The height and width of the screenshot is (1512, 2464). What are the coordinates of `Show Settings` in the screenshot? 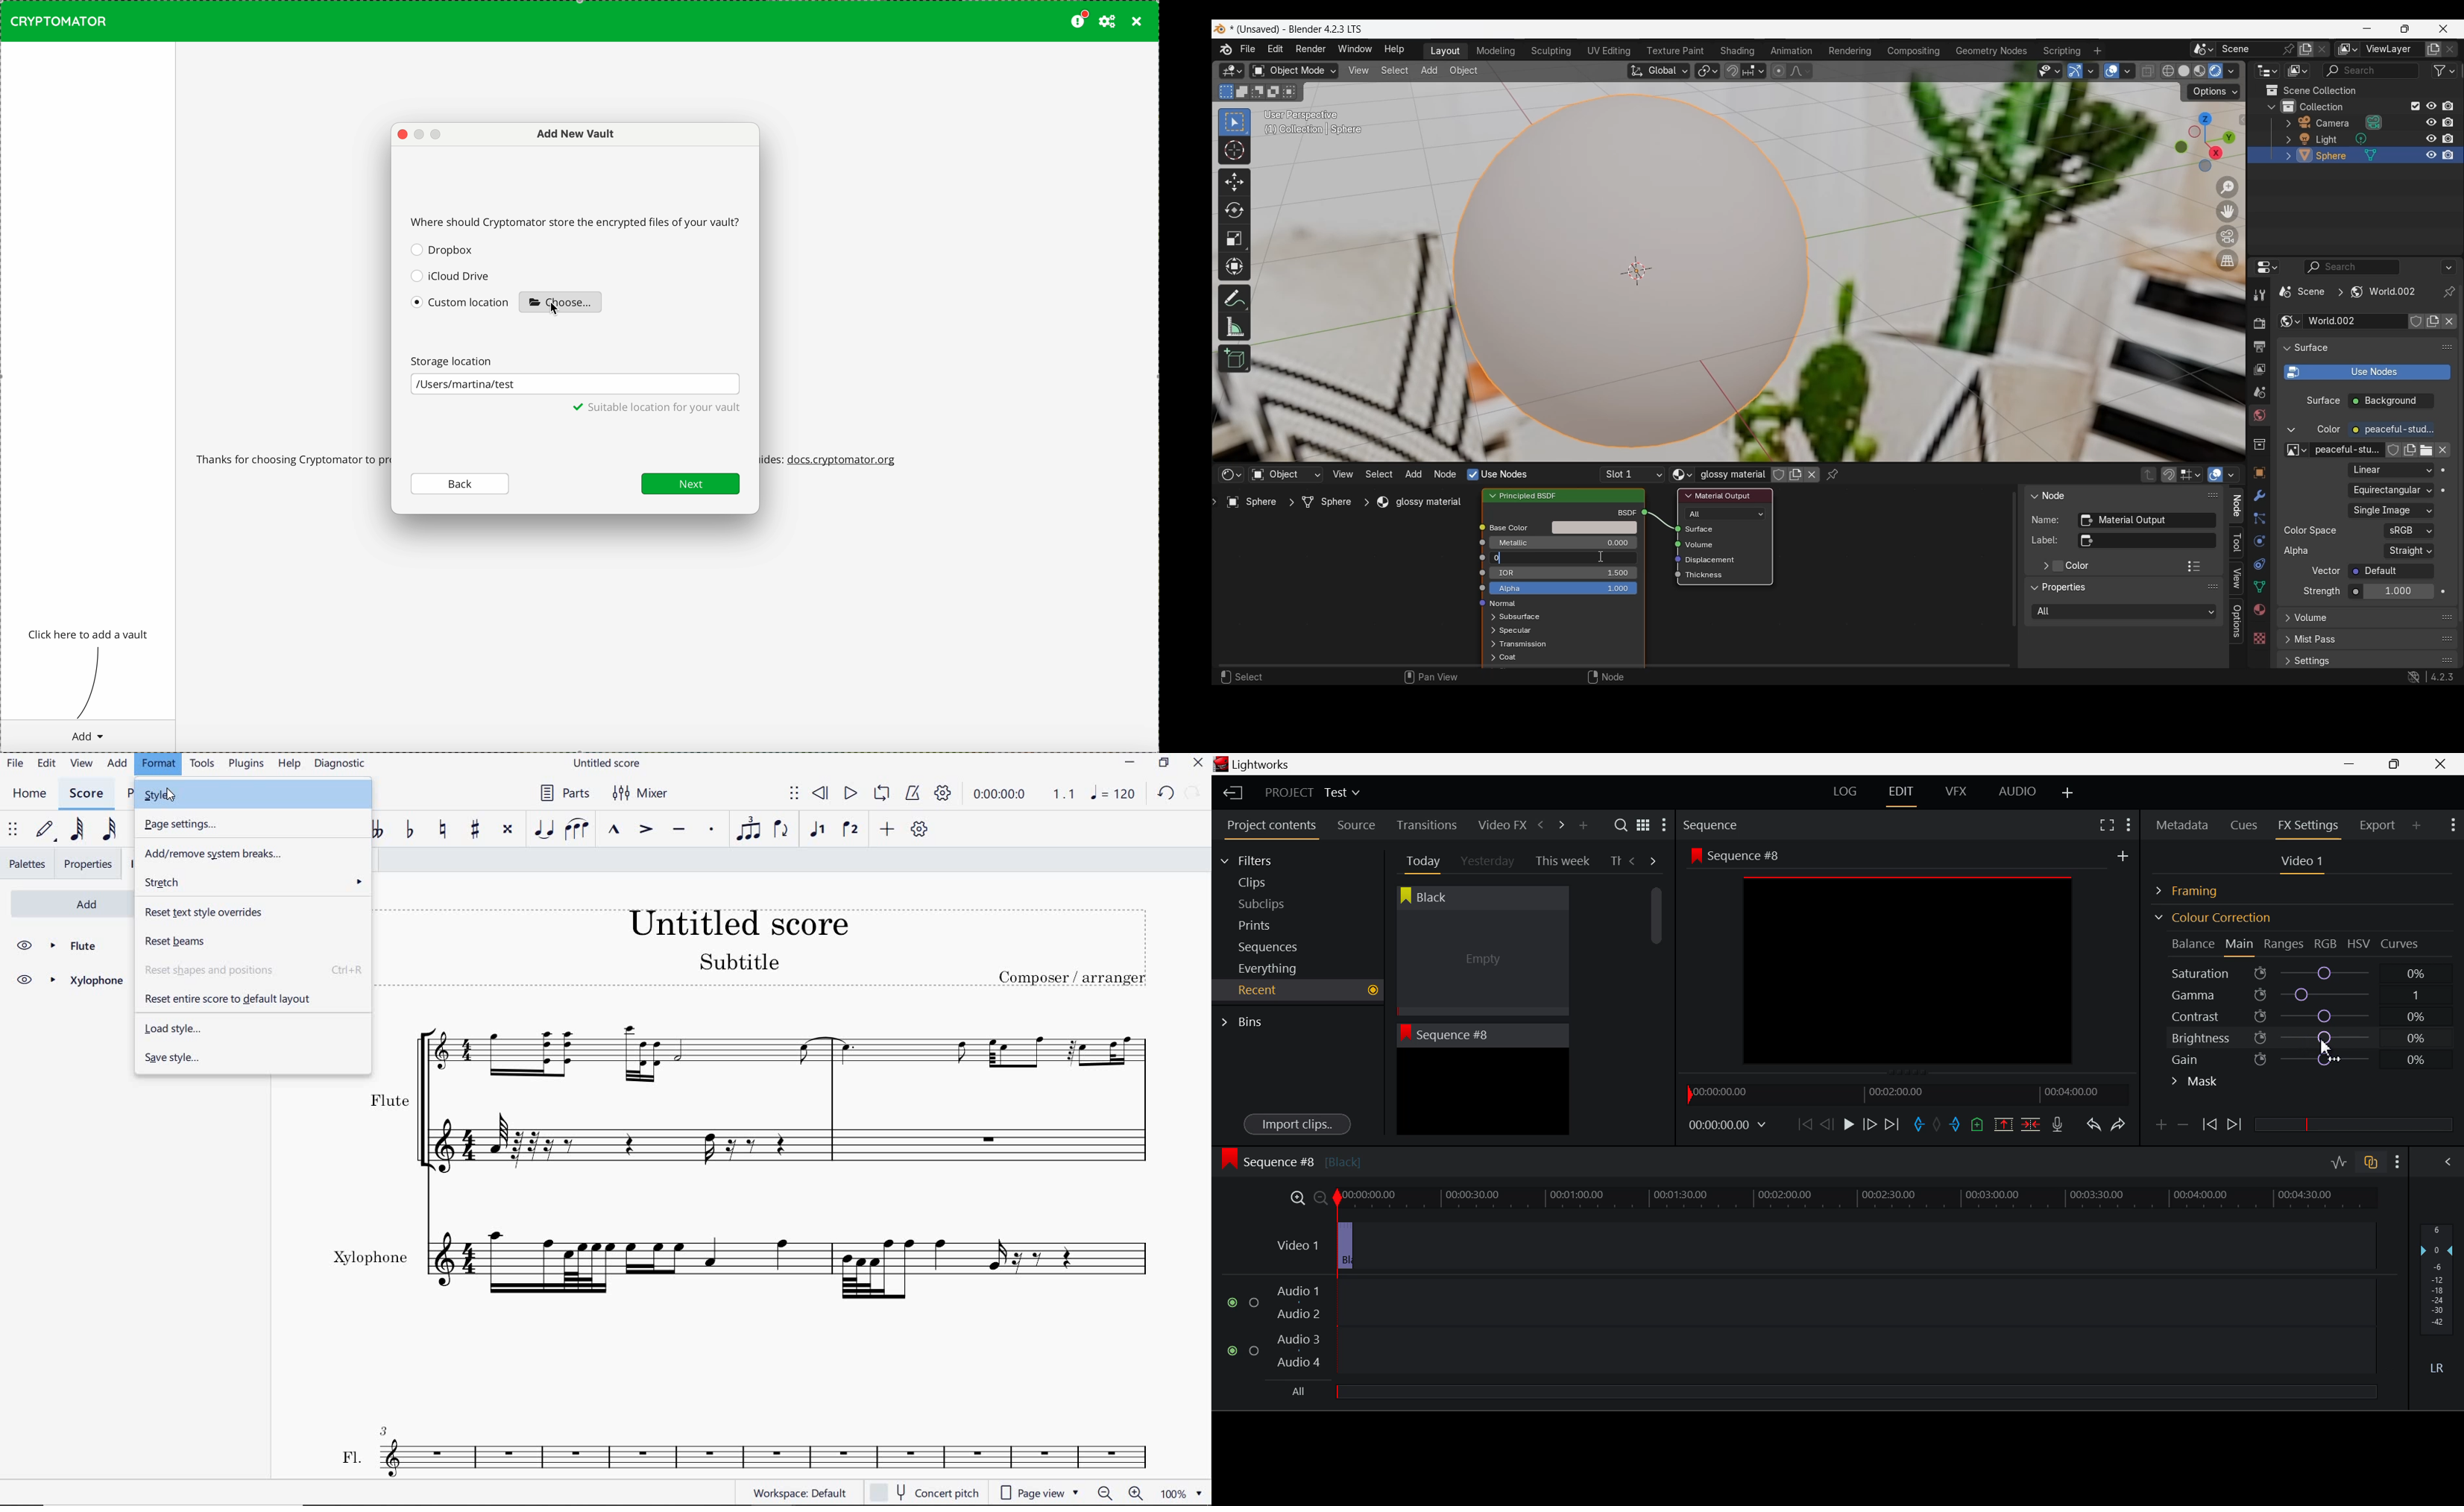 It's located at (2127, 823).